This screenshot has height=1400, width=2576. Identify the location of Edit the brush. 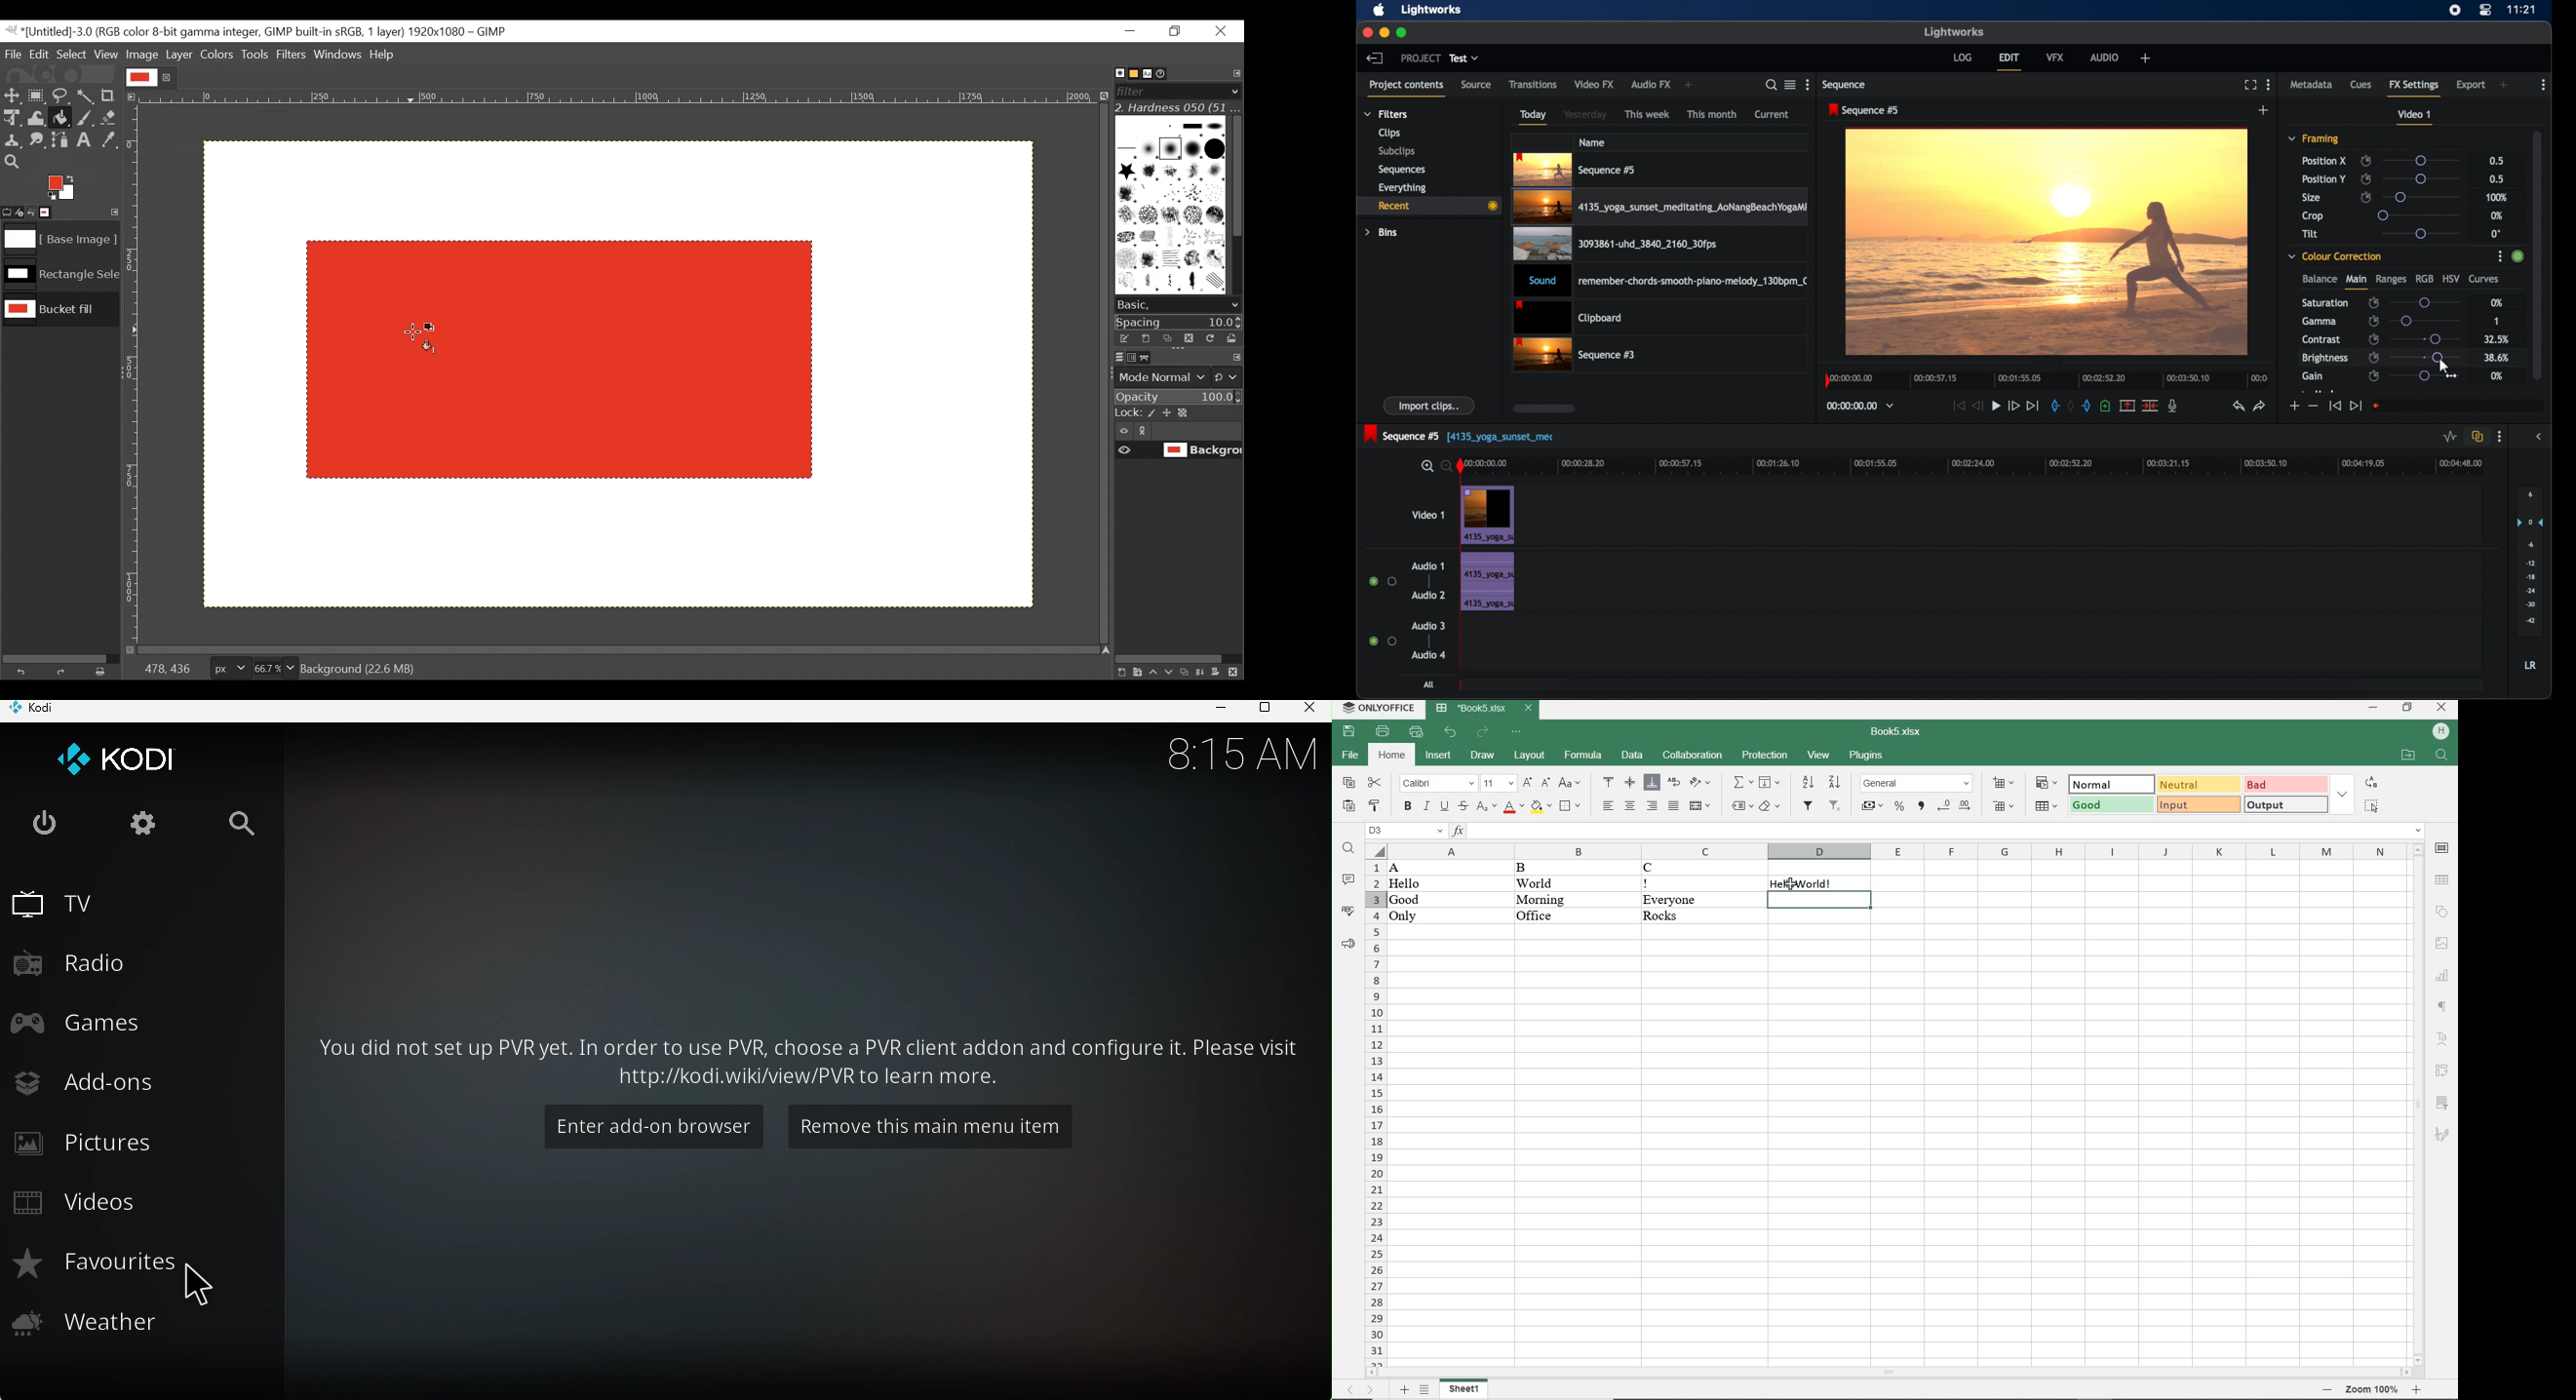
(1124, 338).